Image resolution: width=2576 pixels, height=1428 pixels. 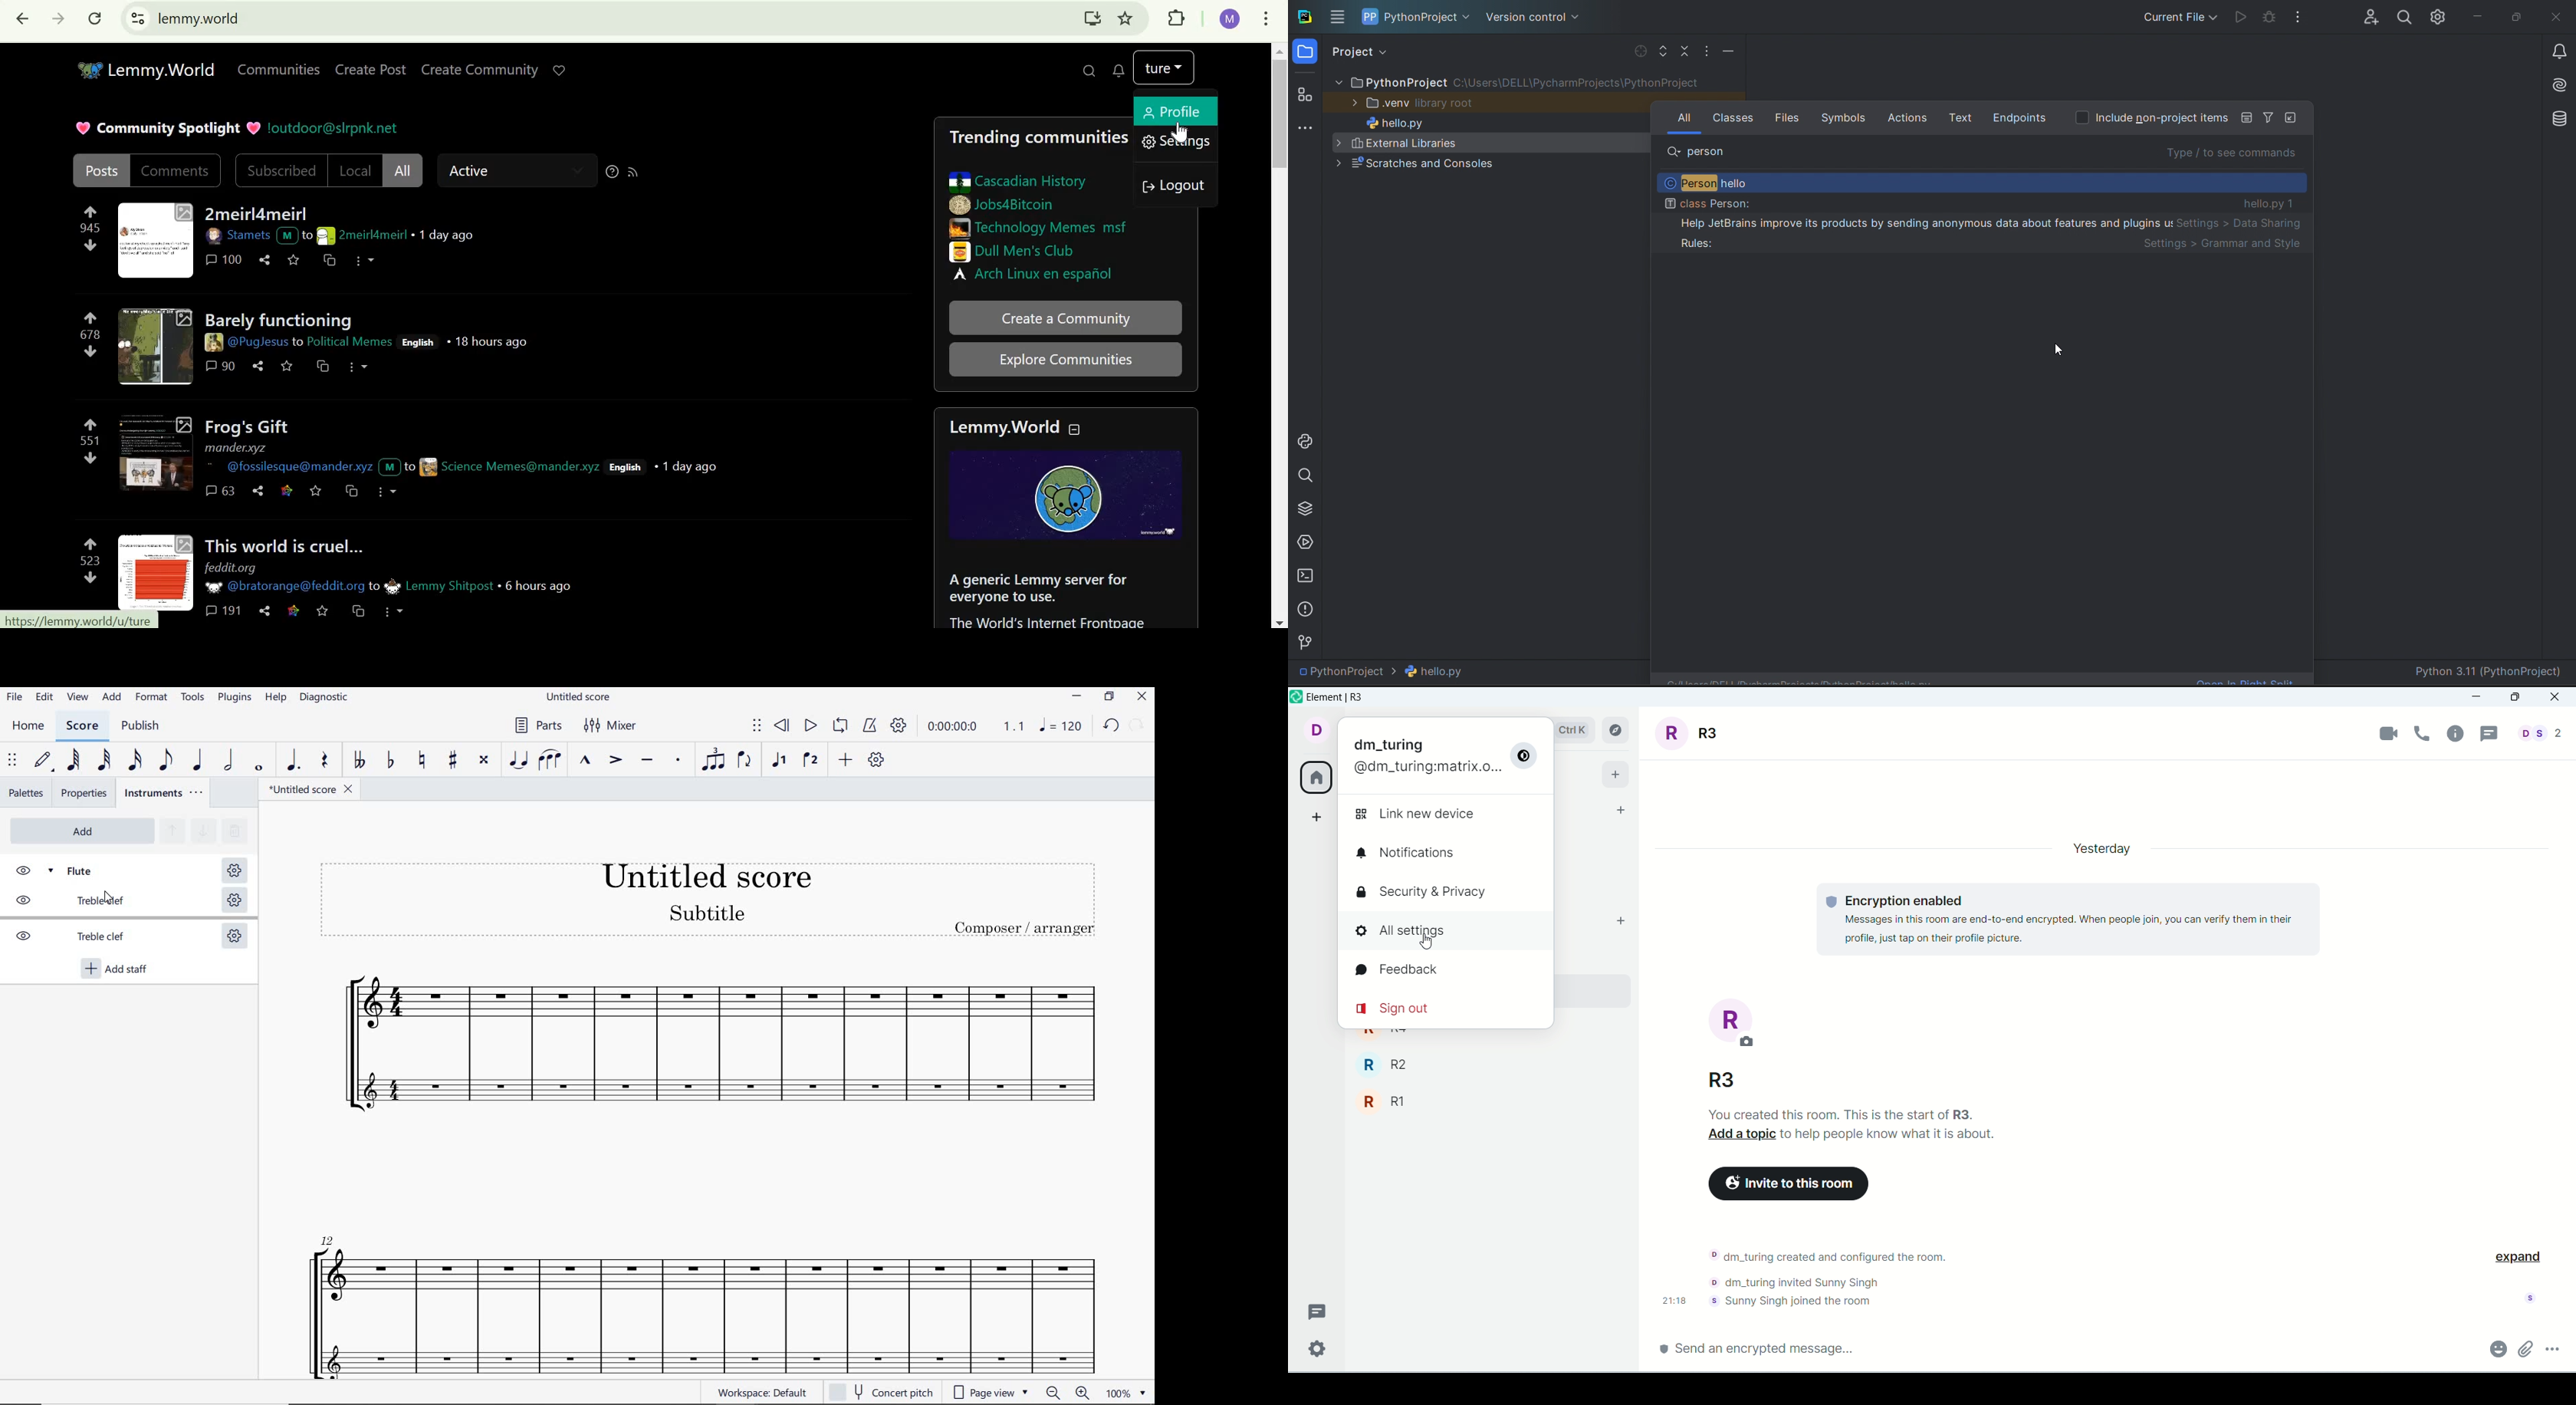 I want to click on Communities, so click(x=275, y=68).